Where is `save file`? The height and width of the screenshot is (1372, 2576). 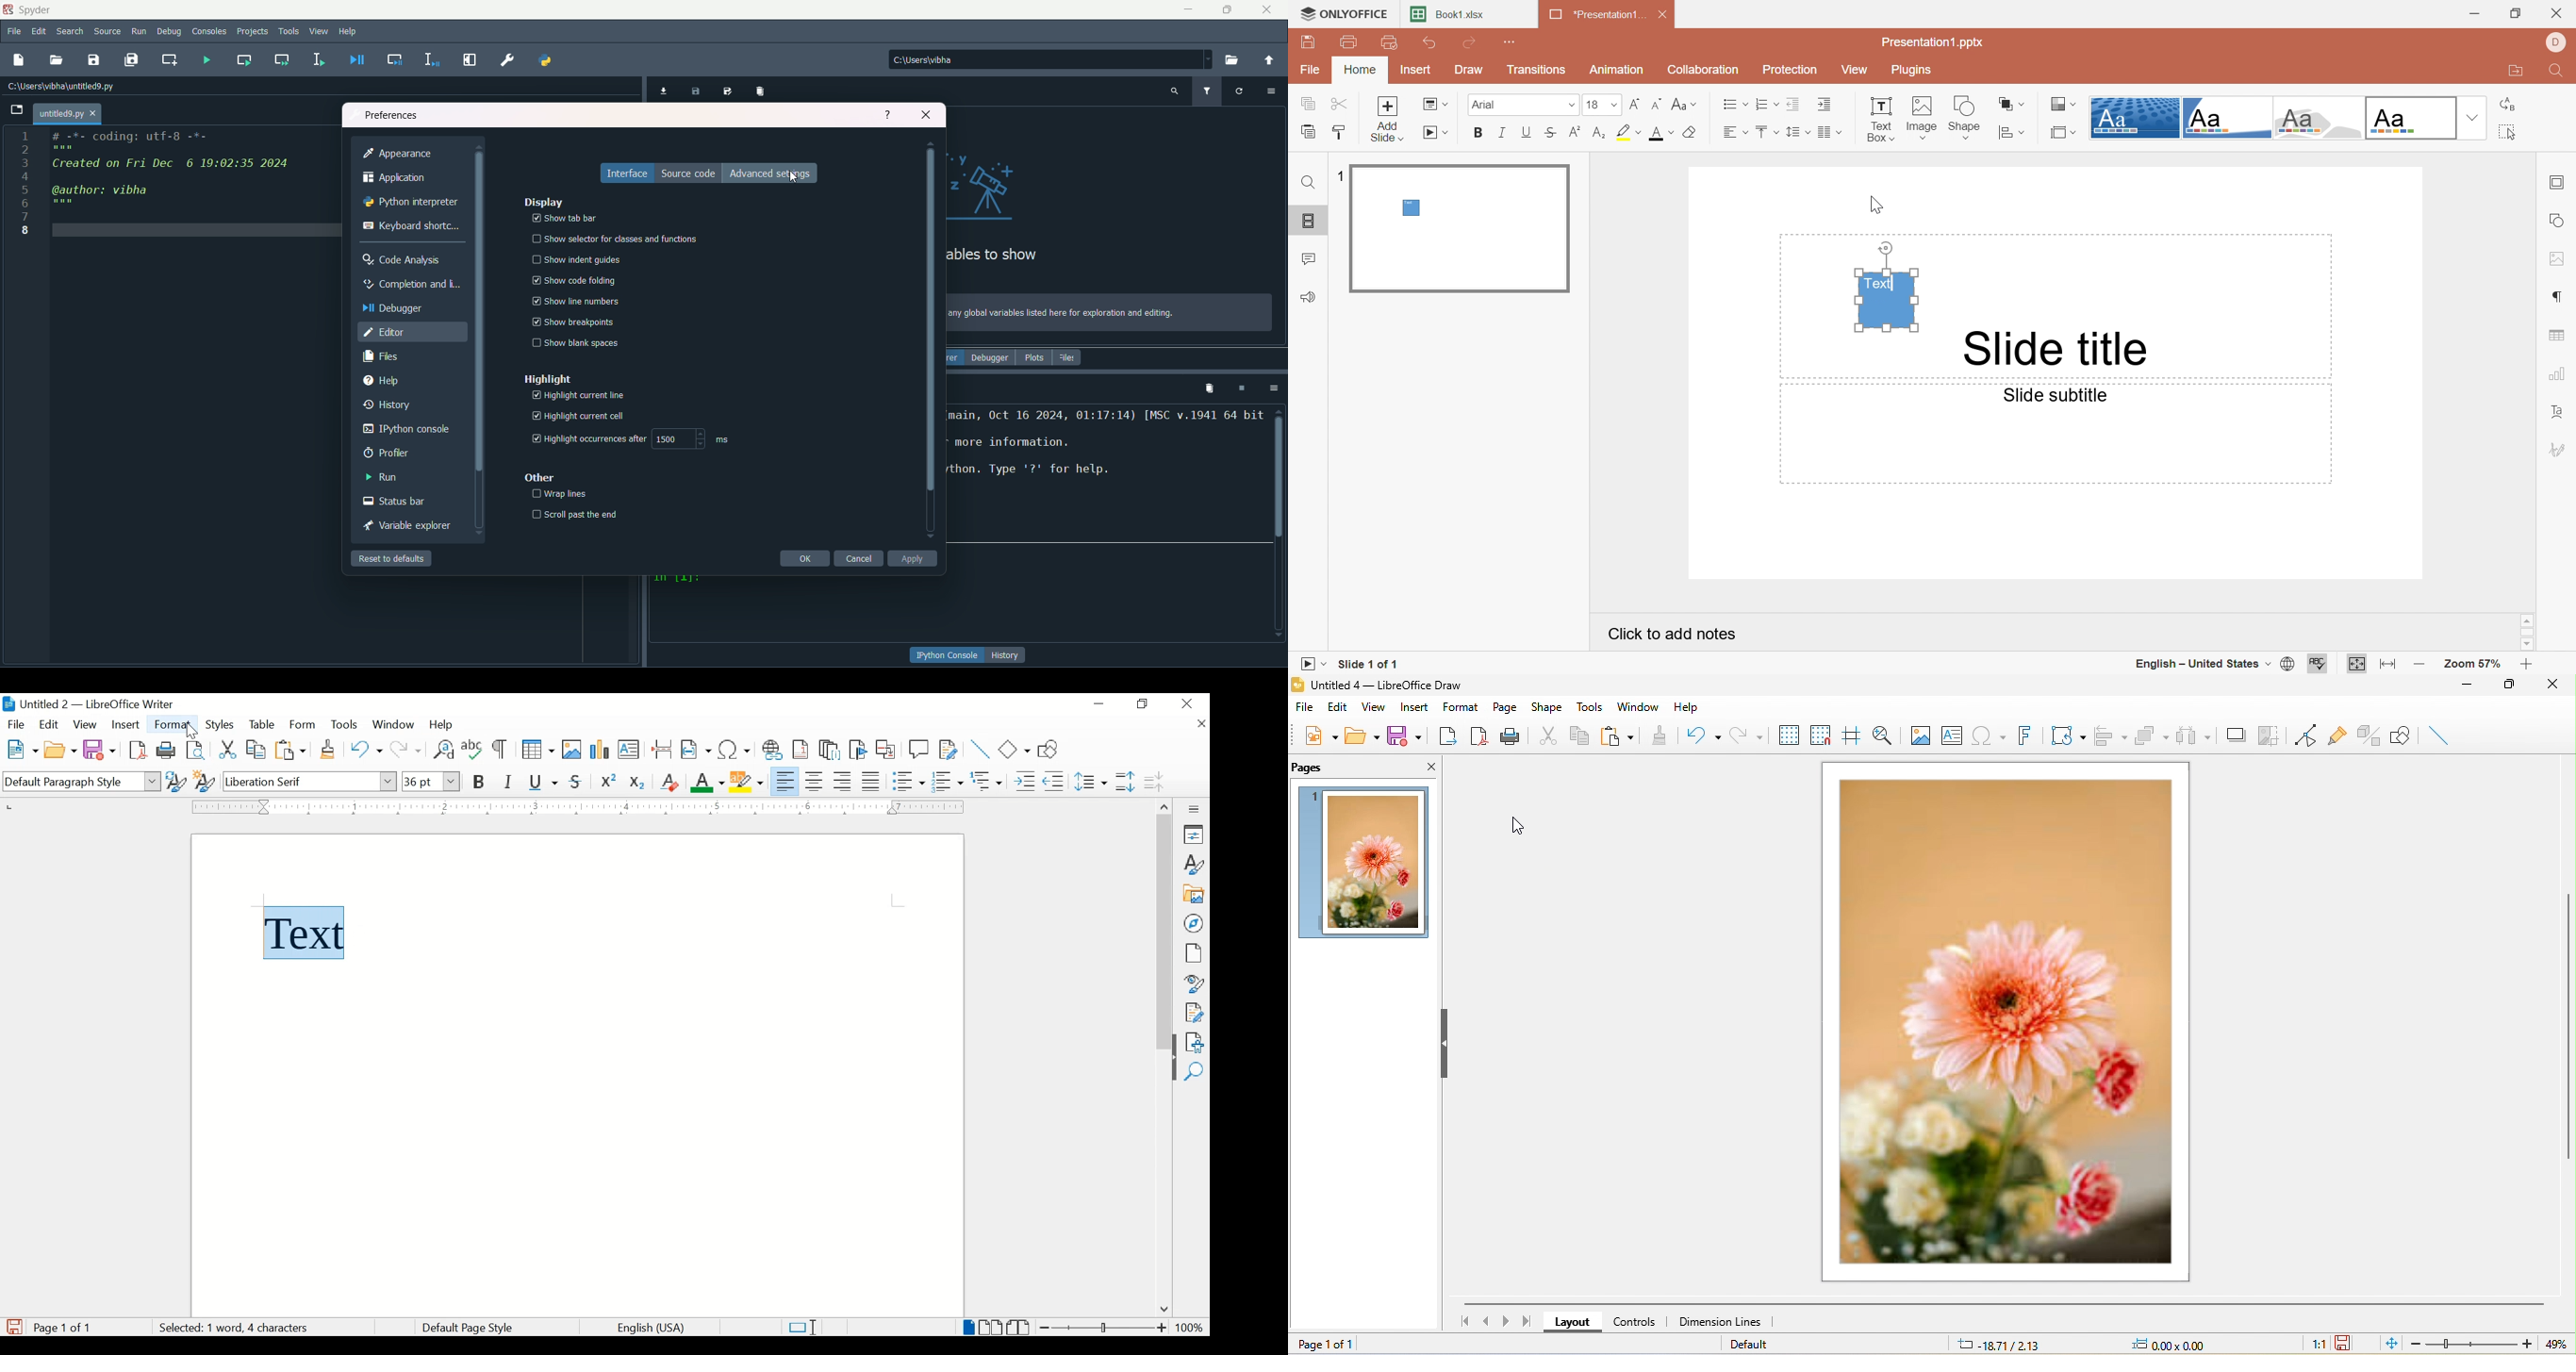 save file is located at coordinates (94, 59).